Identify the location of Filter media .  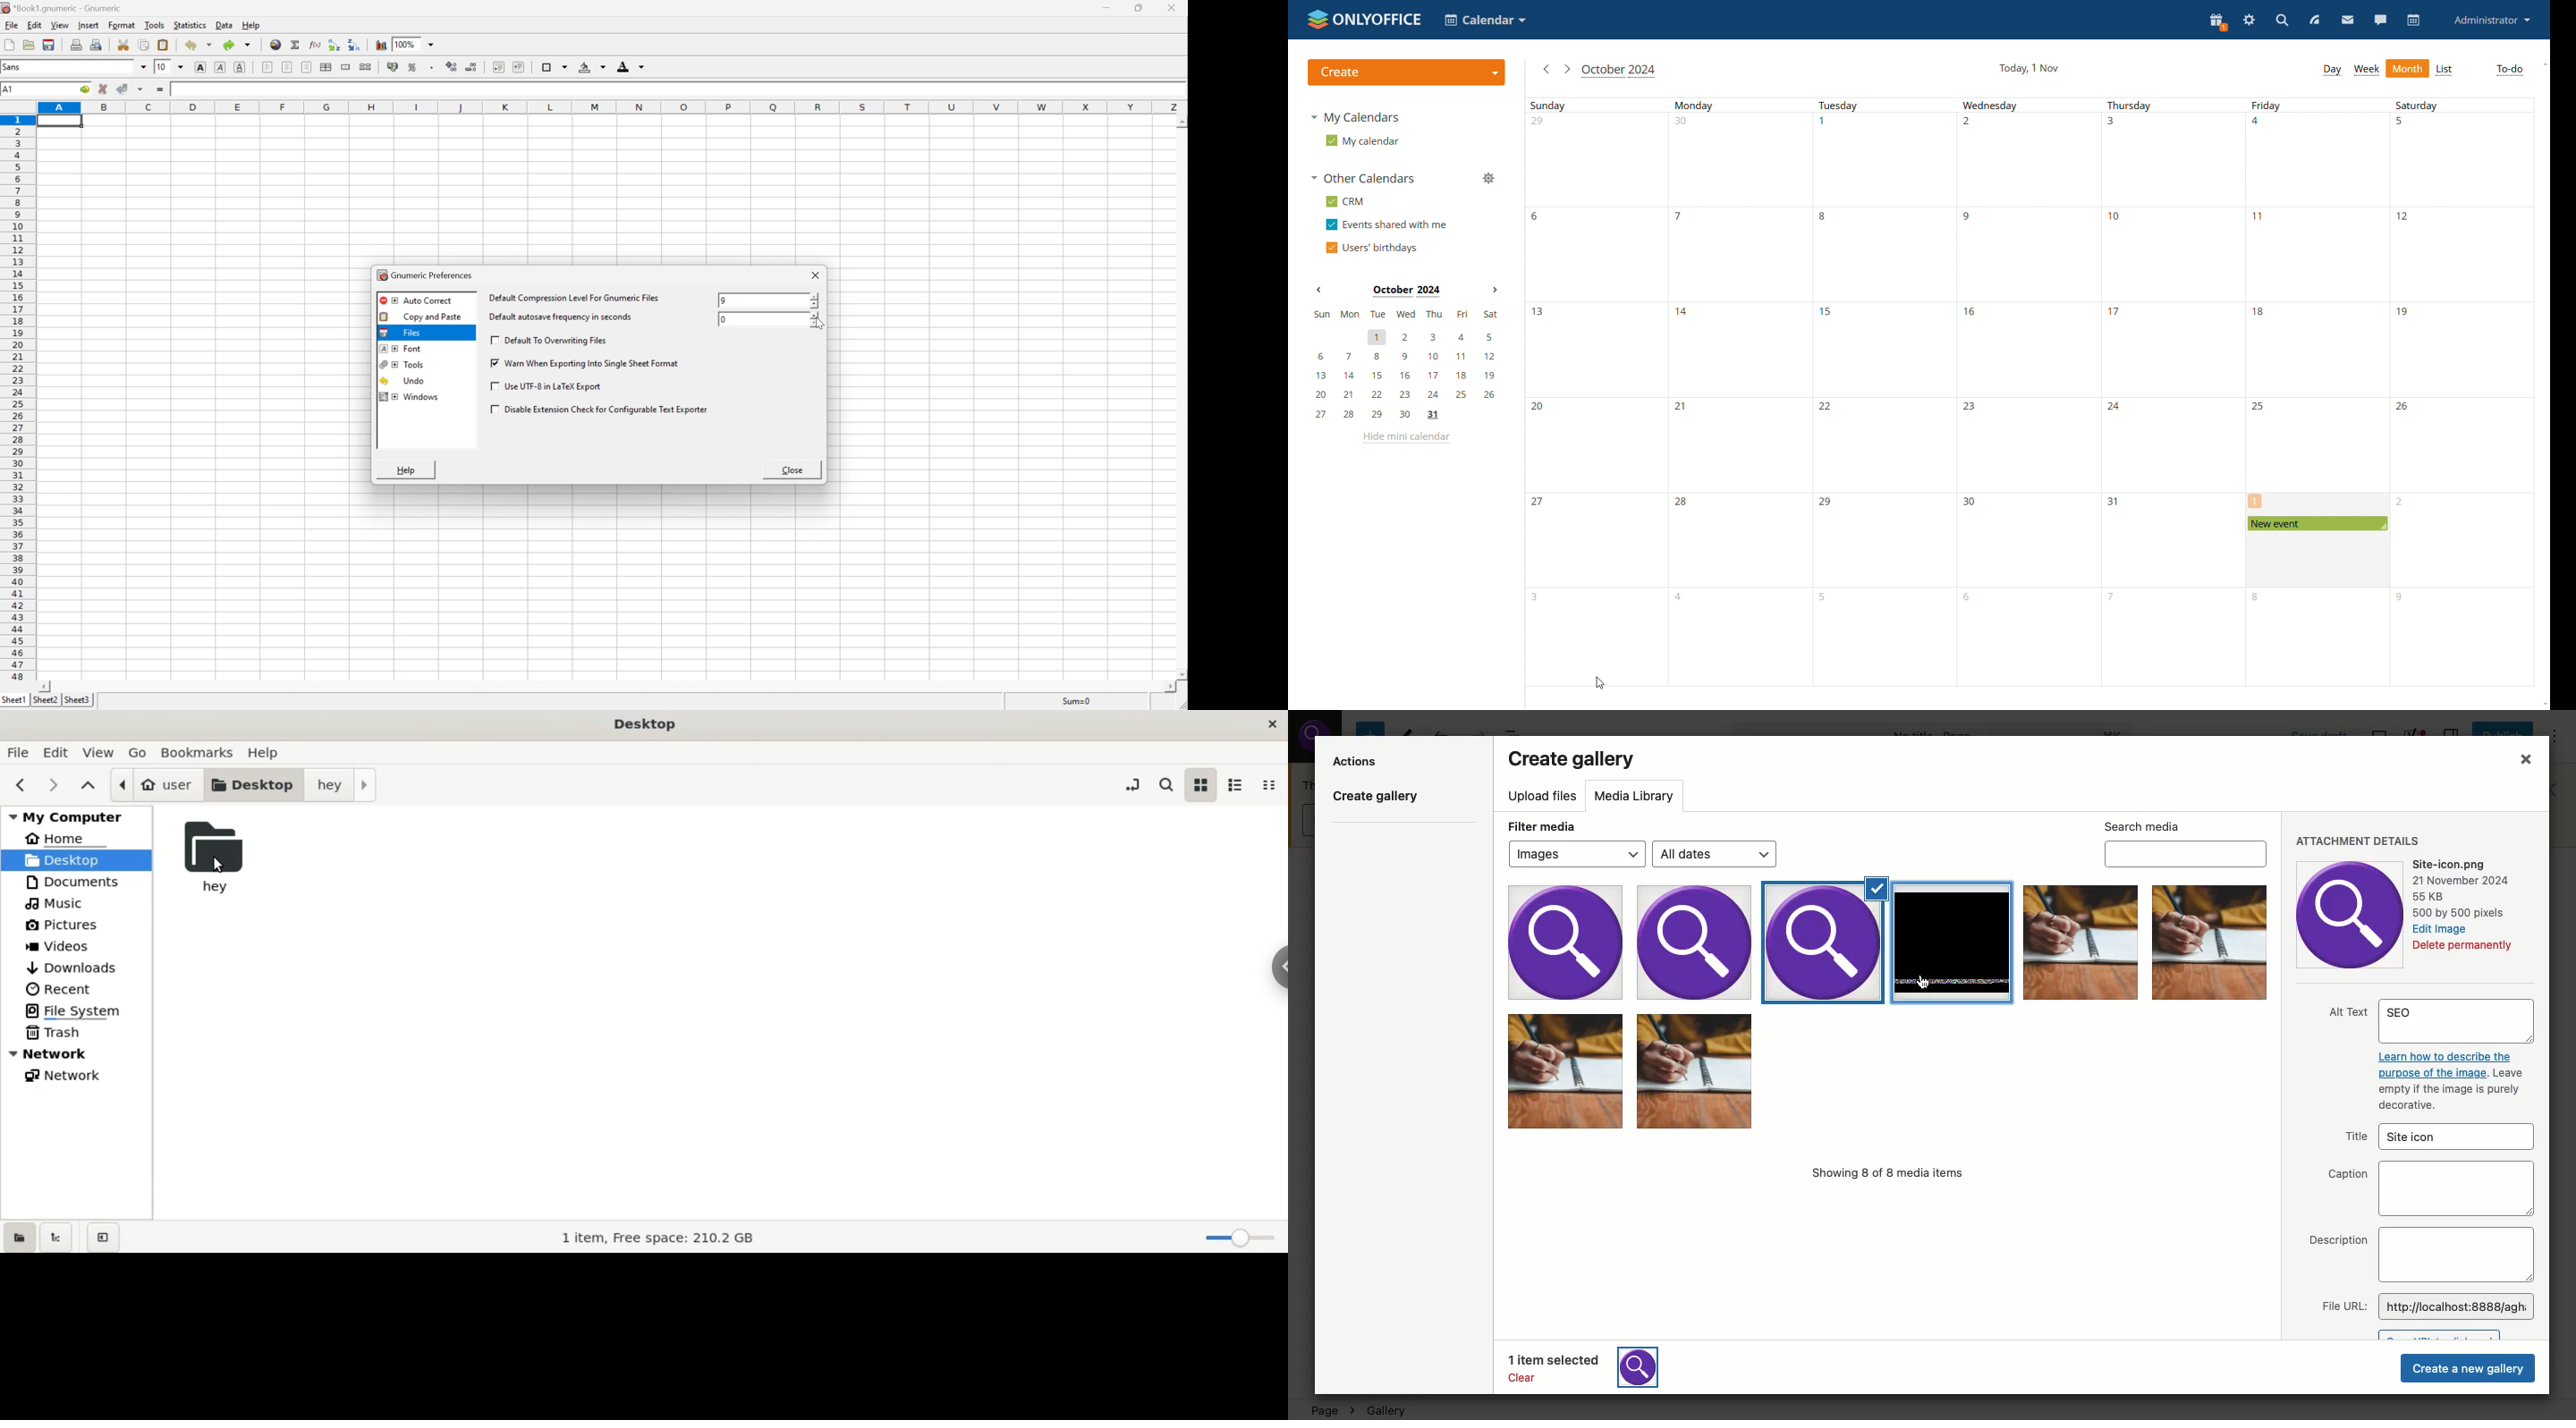
(1540, 824).